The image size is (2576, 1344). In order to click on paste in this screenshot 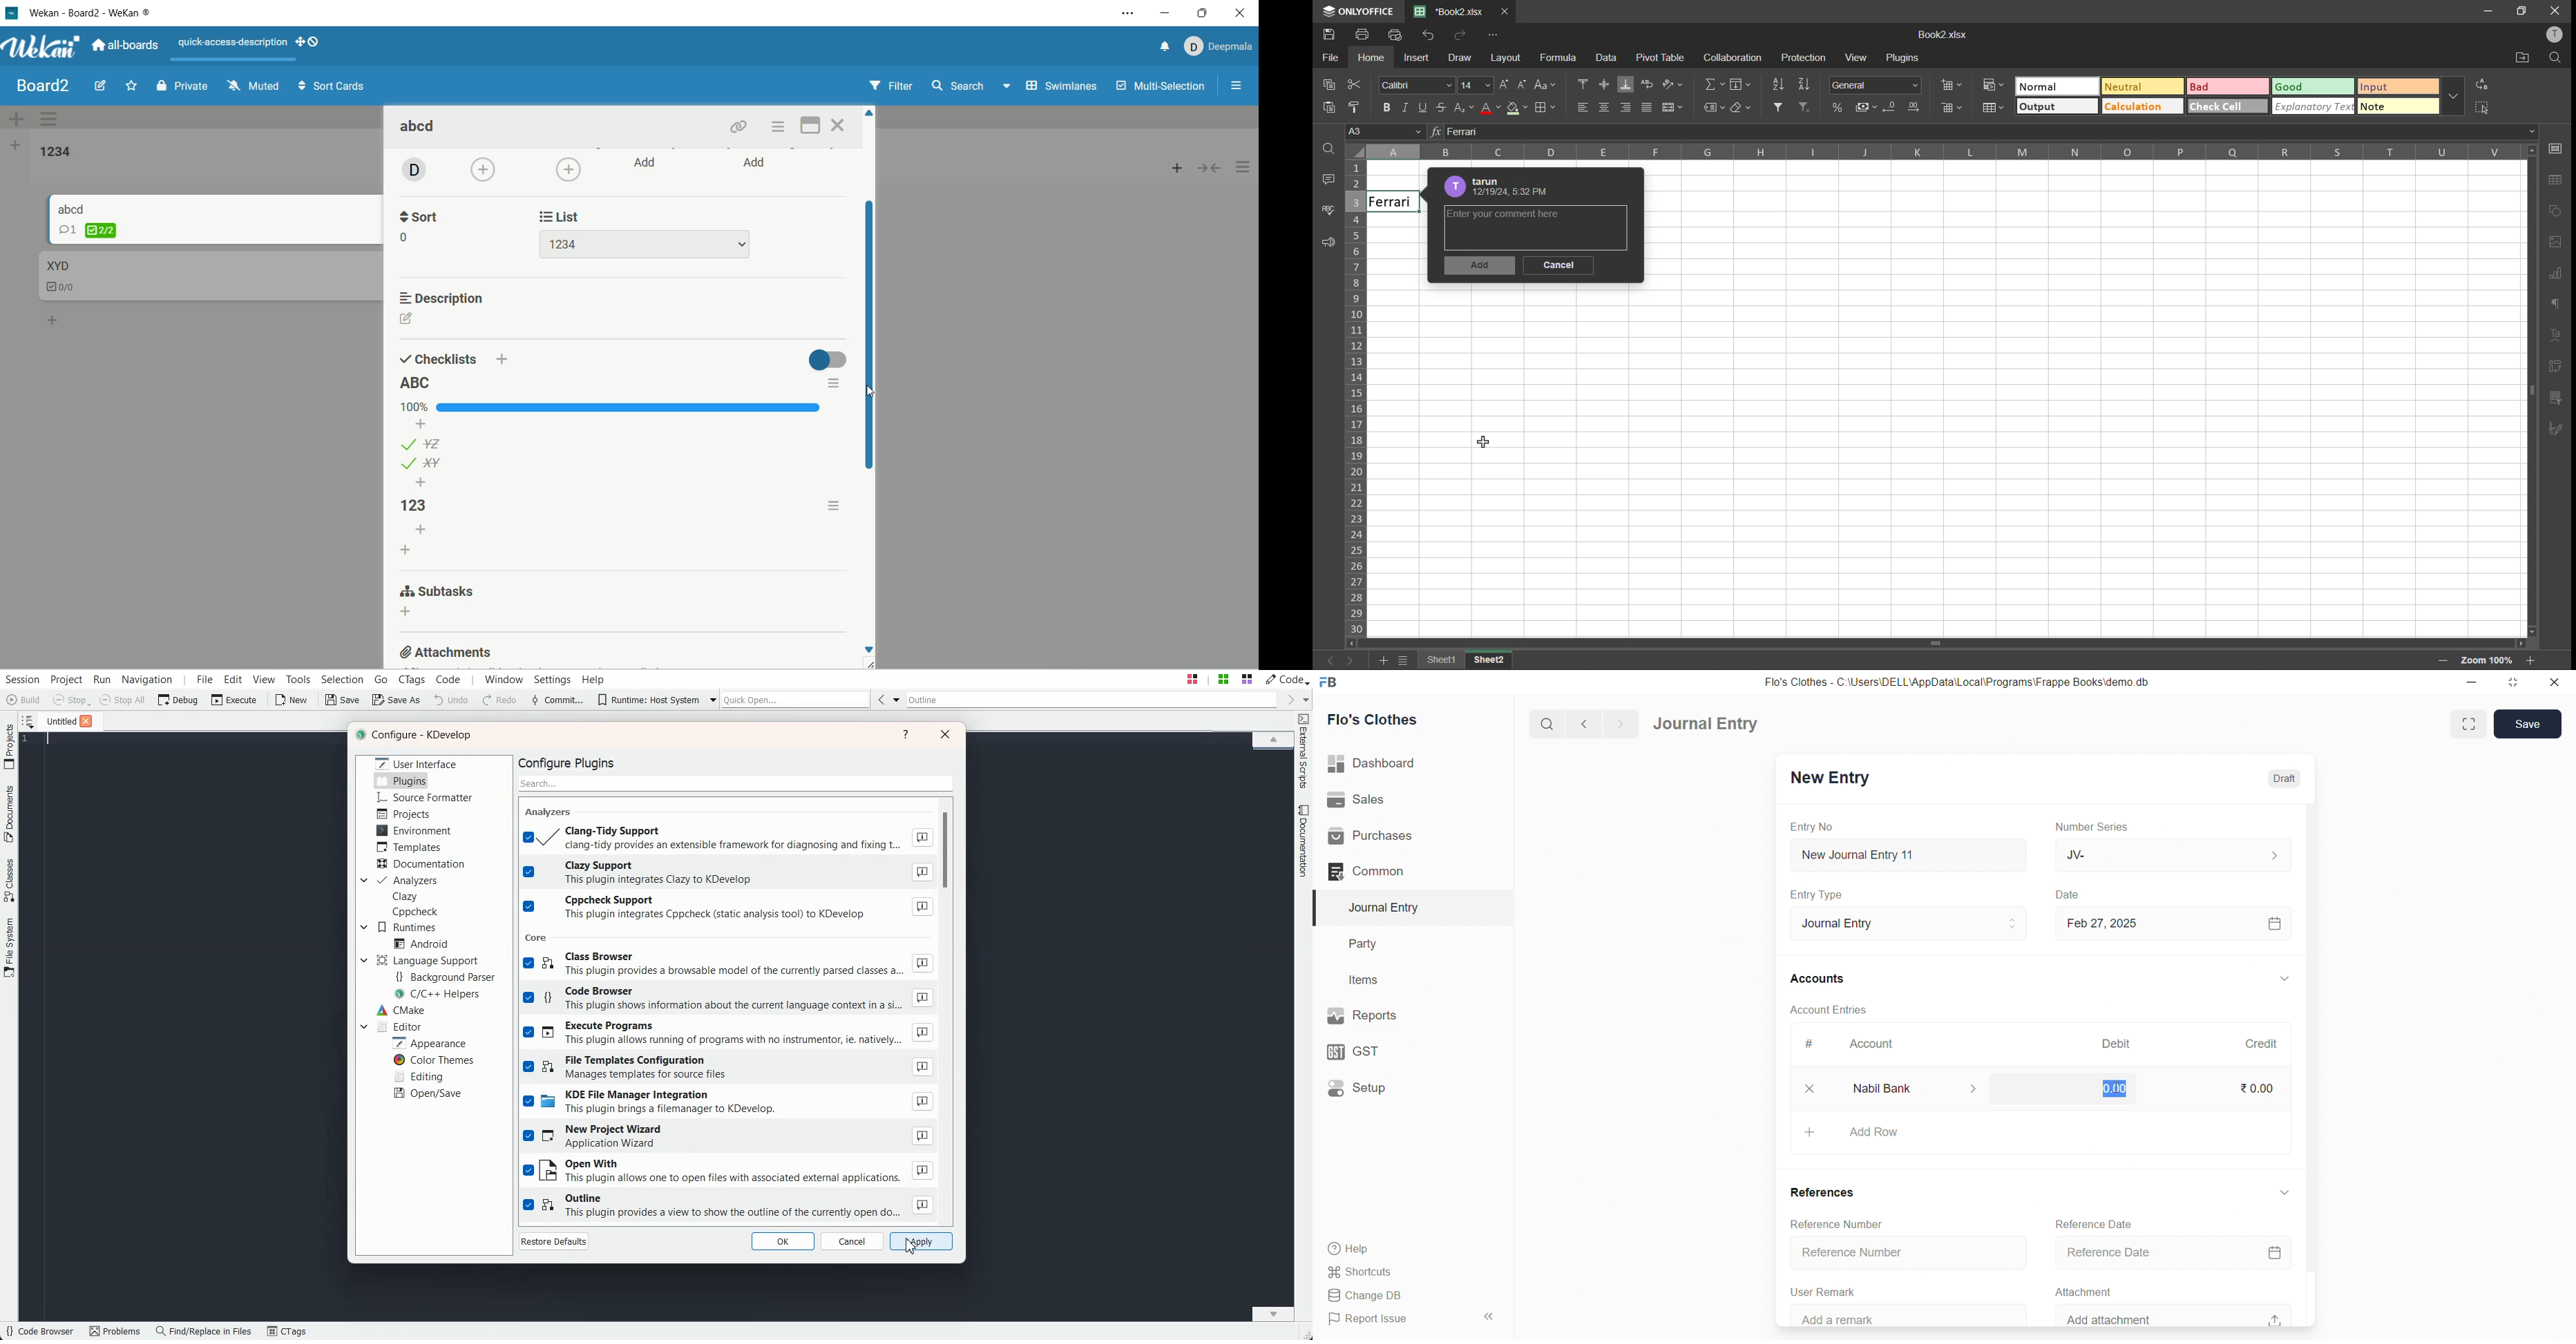, I will do `click(1328, 109)`.